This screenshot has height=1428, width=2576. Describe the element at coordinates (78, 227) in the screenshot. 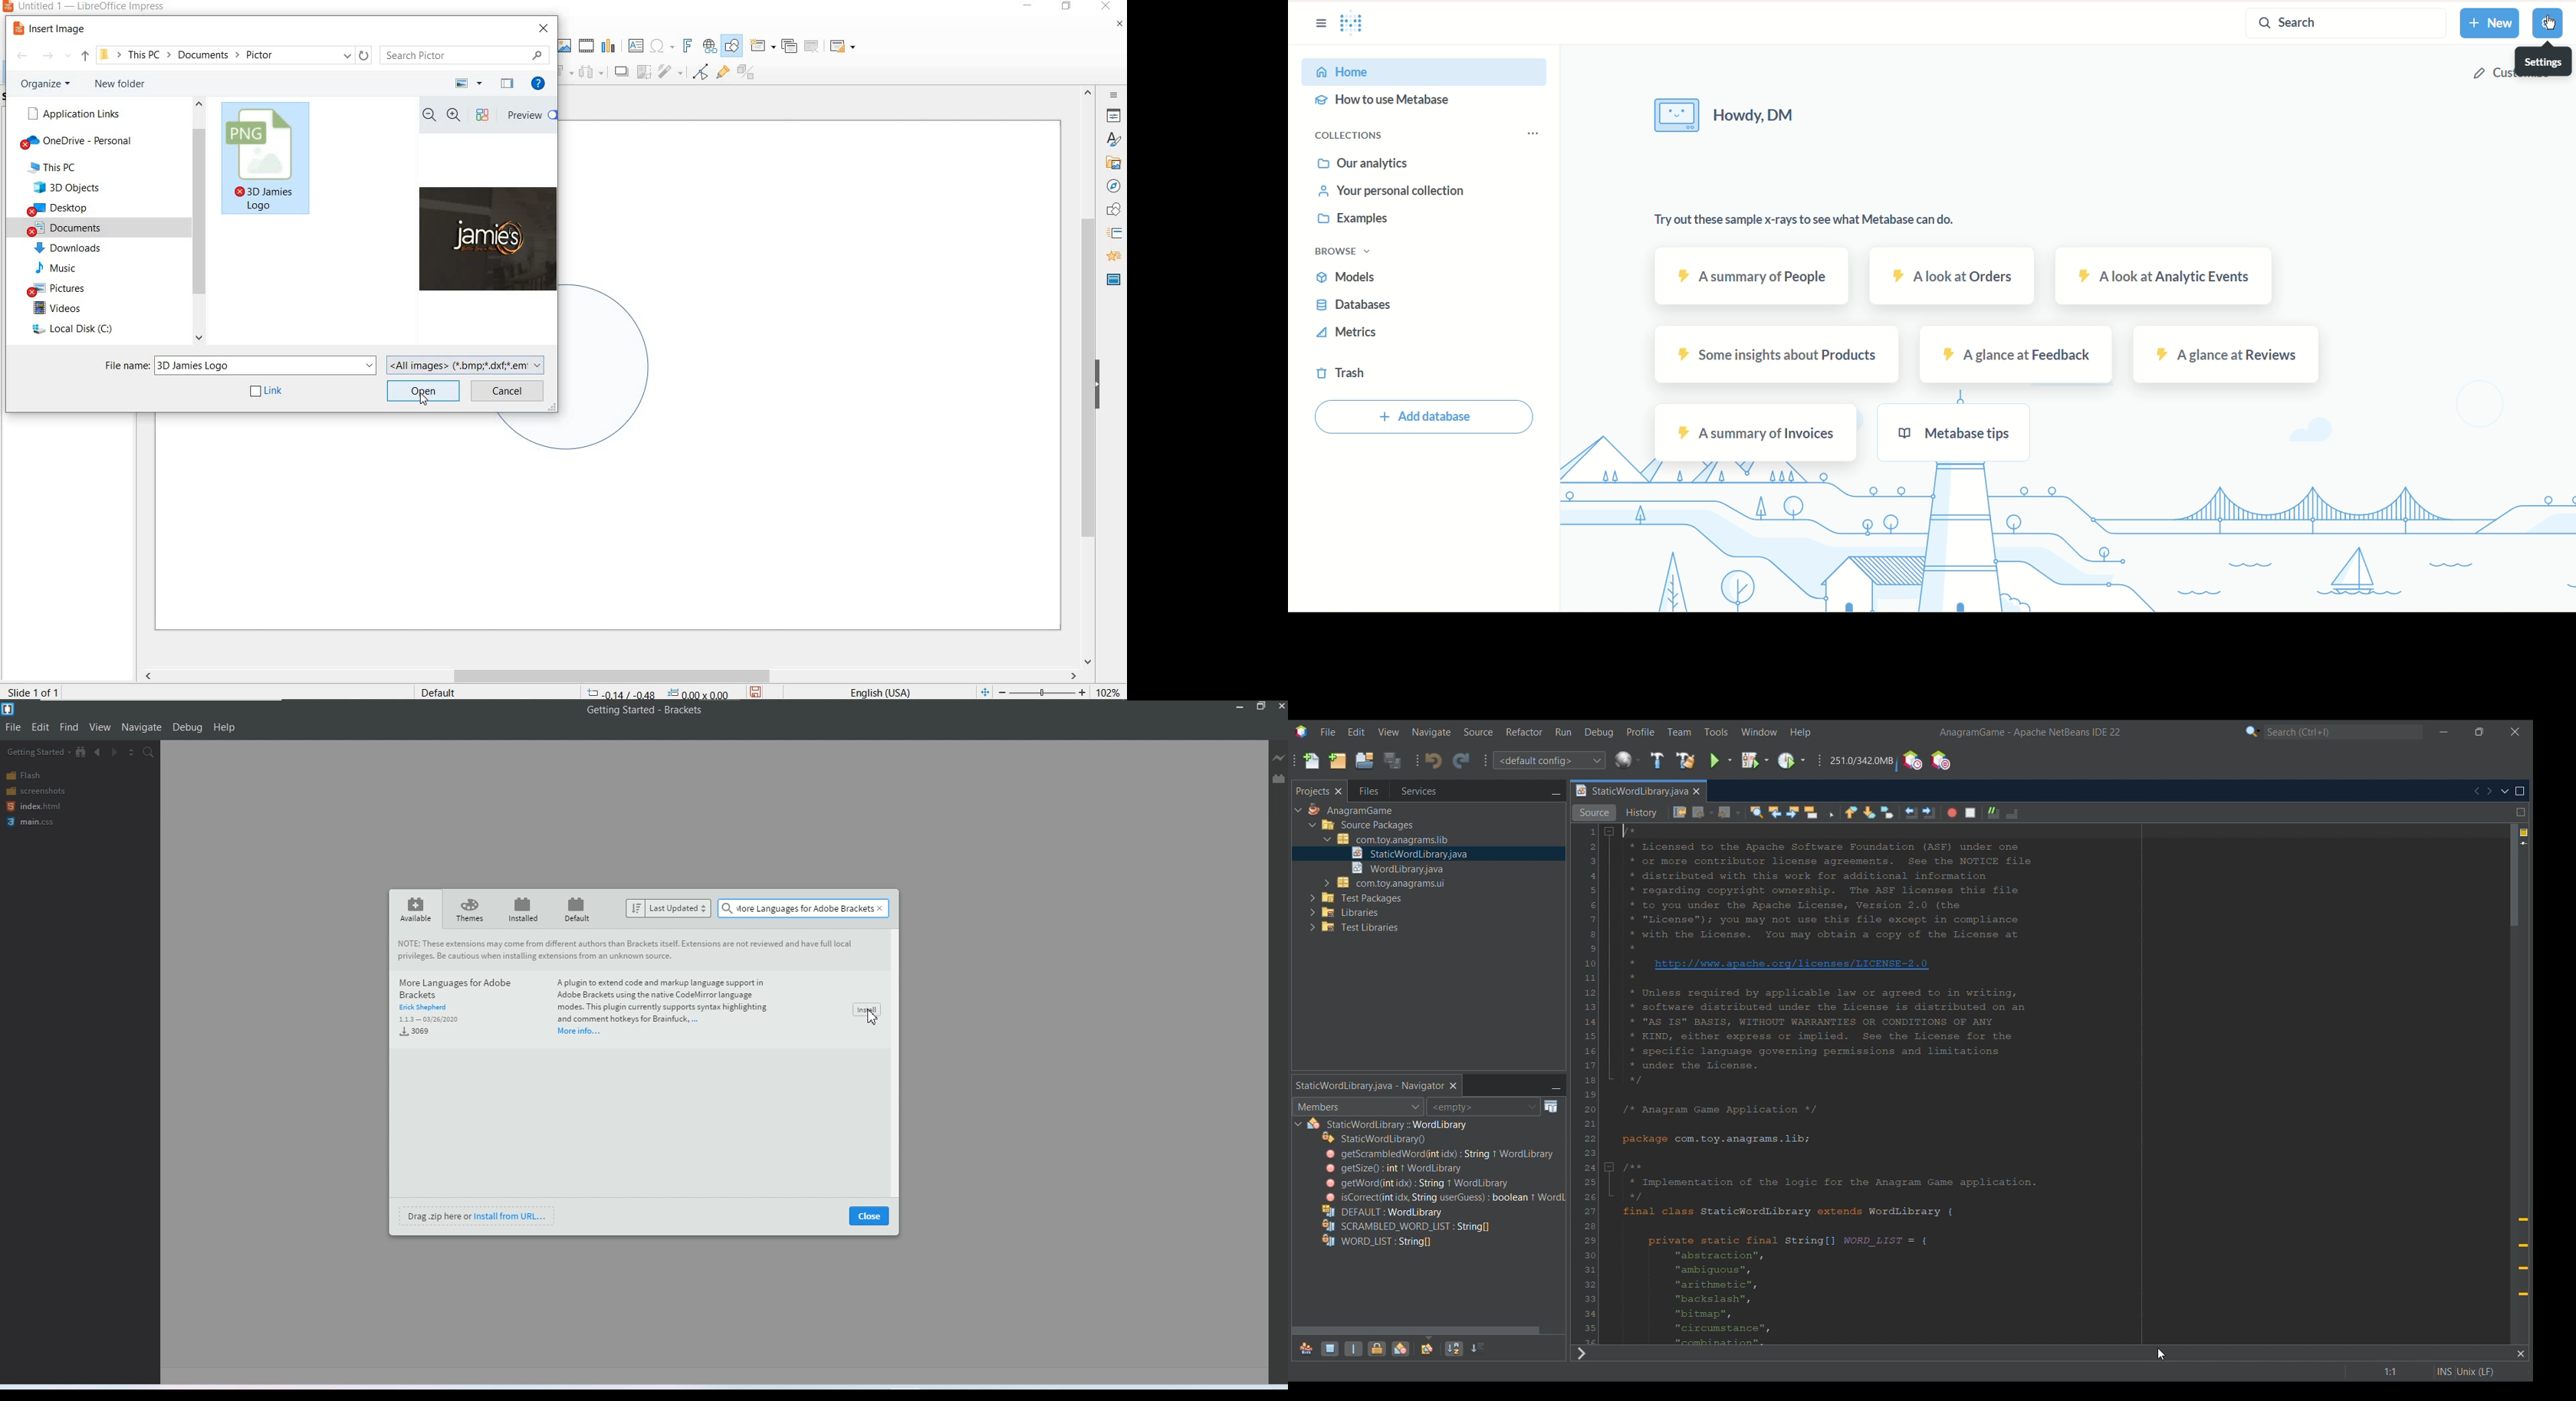

I see `documents` at that location.